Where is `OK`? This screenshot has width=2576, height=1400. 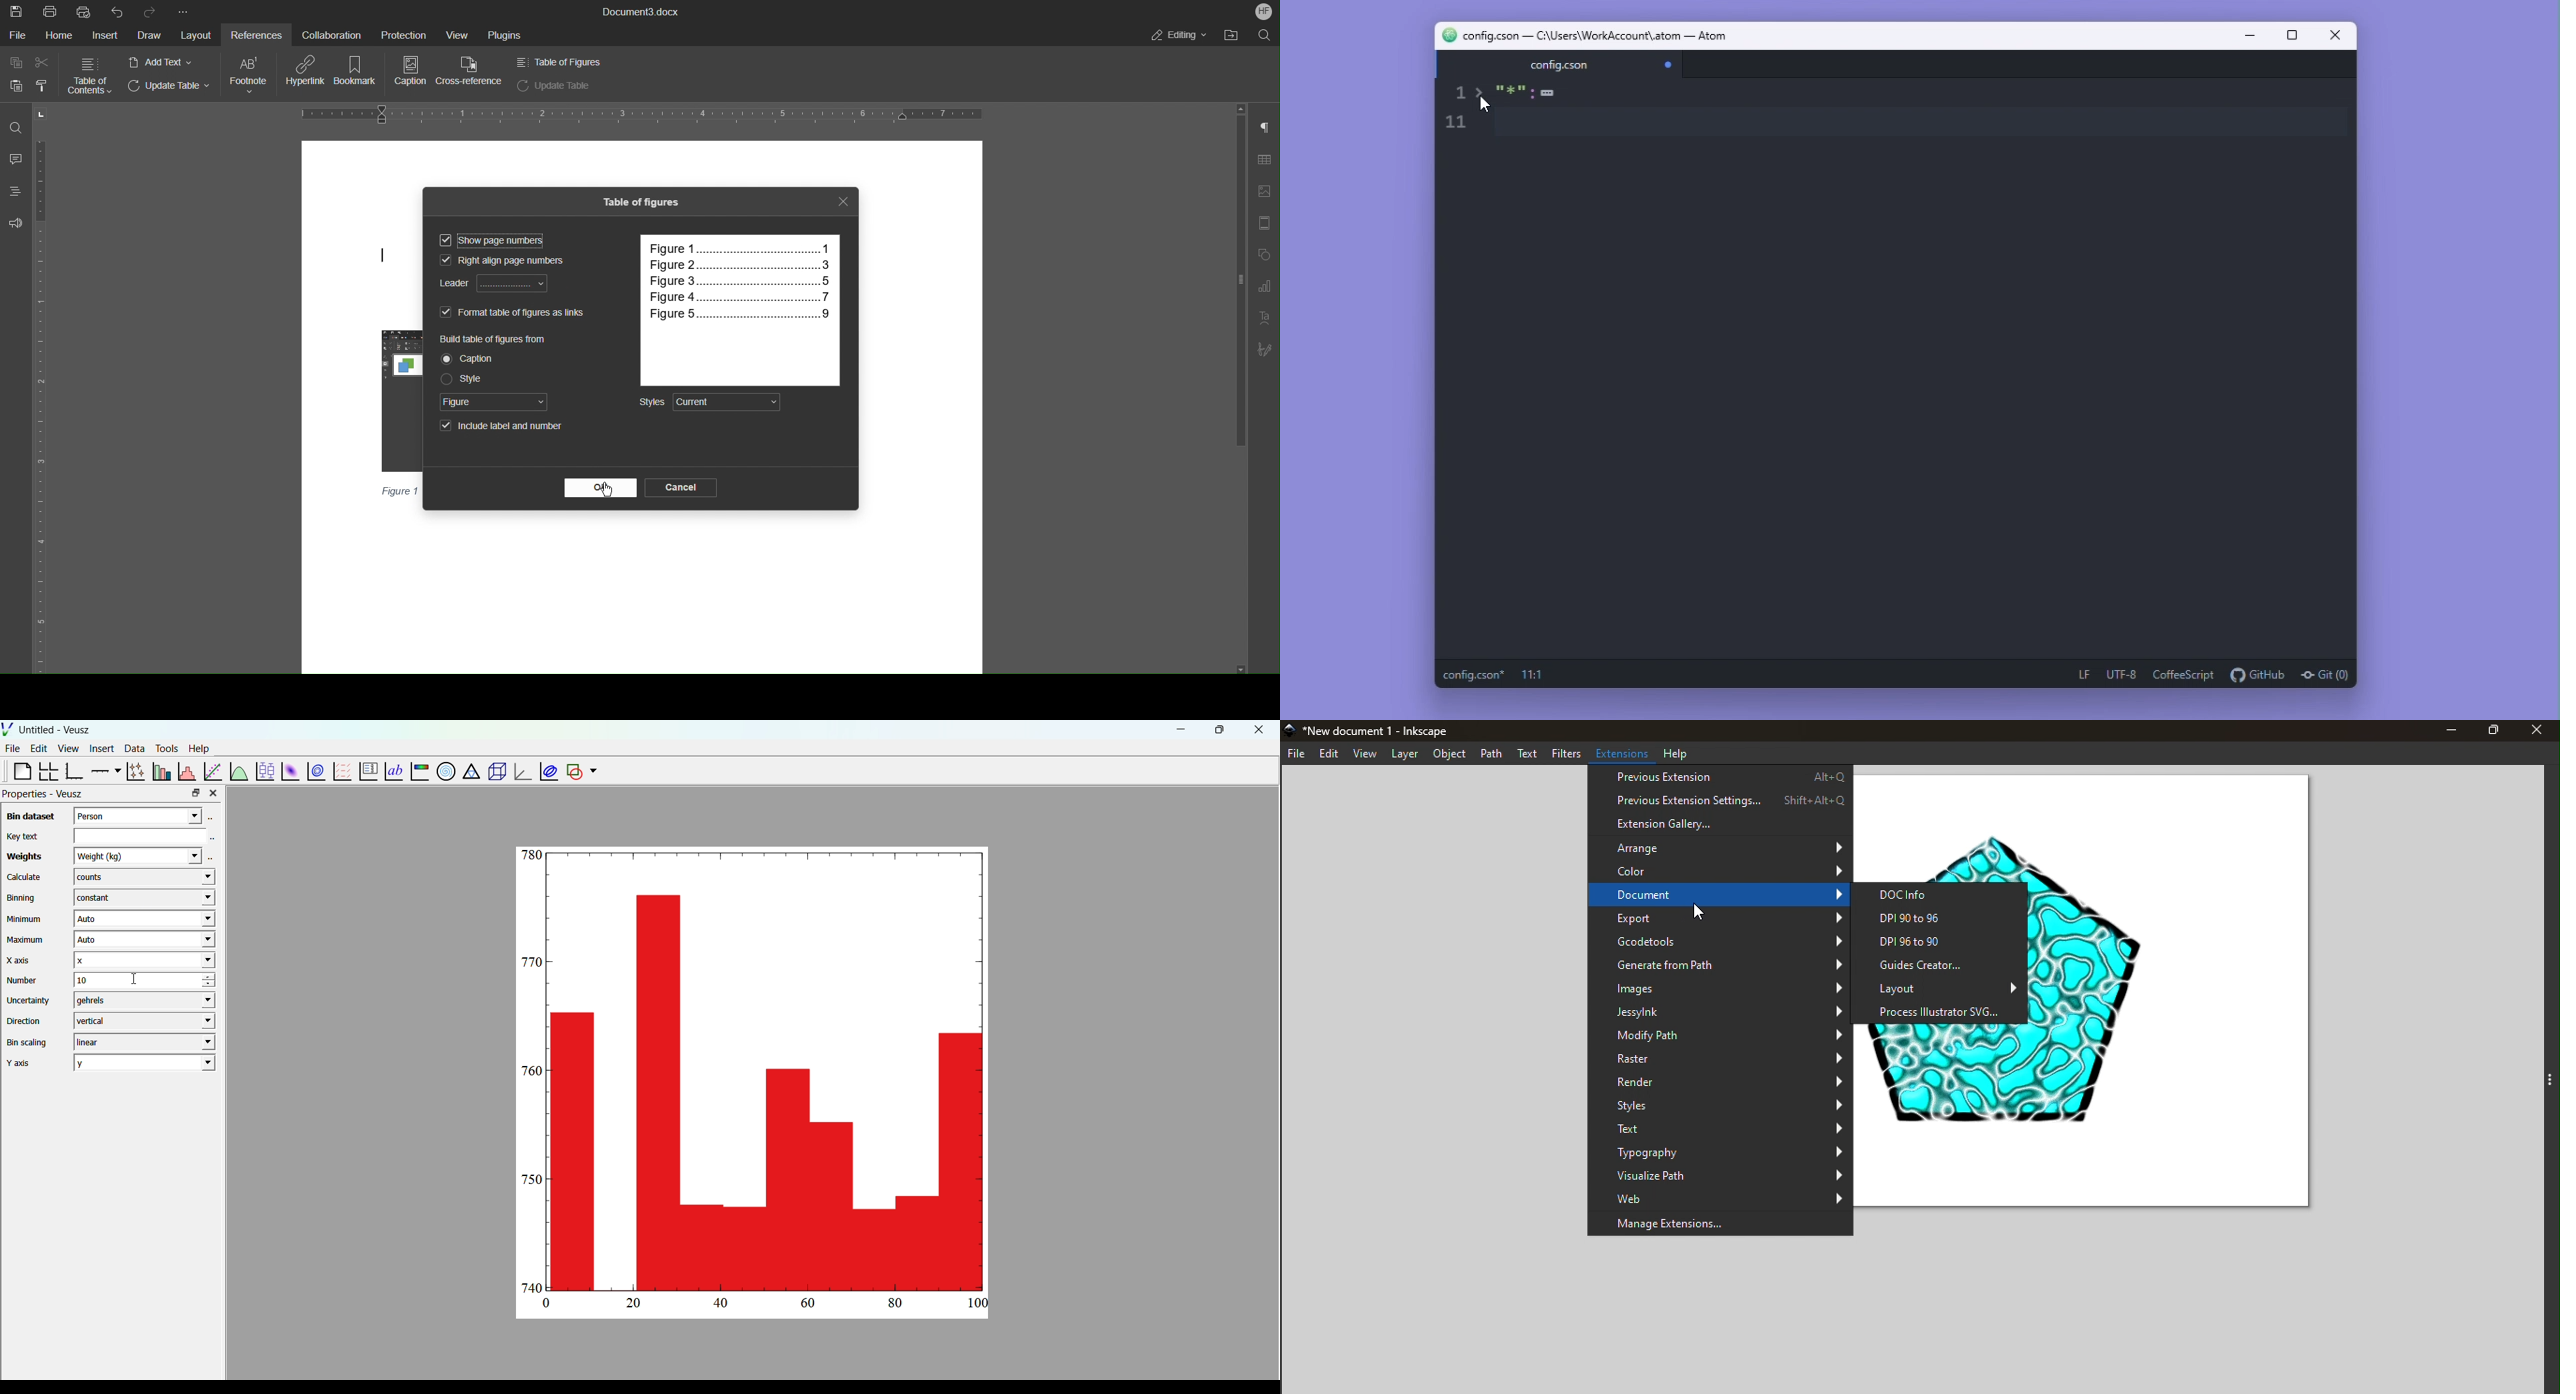
OK is located at coordinates (601, 488).